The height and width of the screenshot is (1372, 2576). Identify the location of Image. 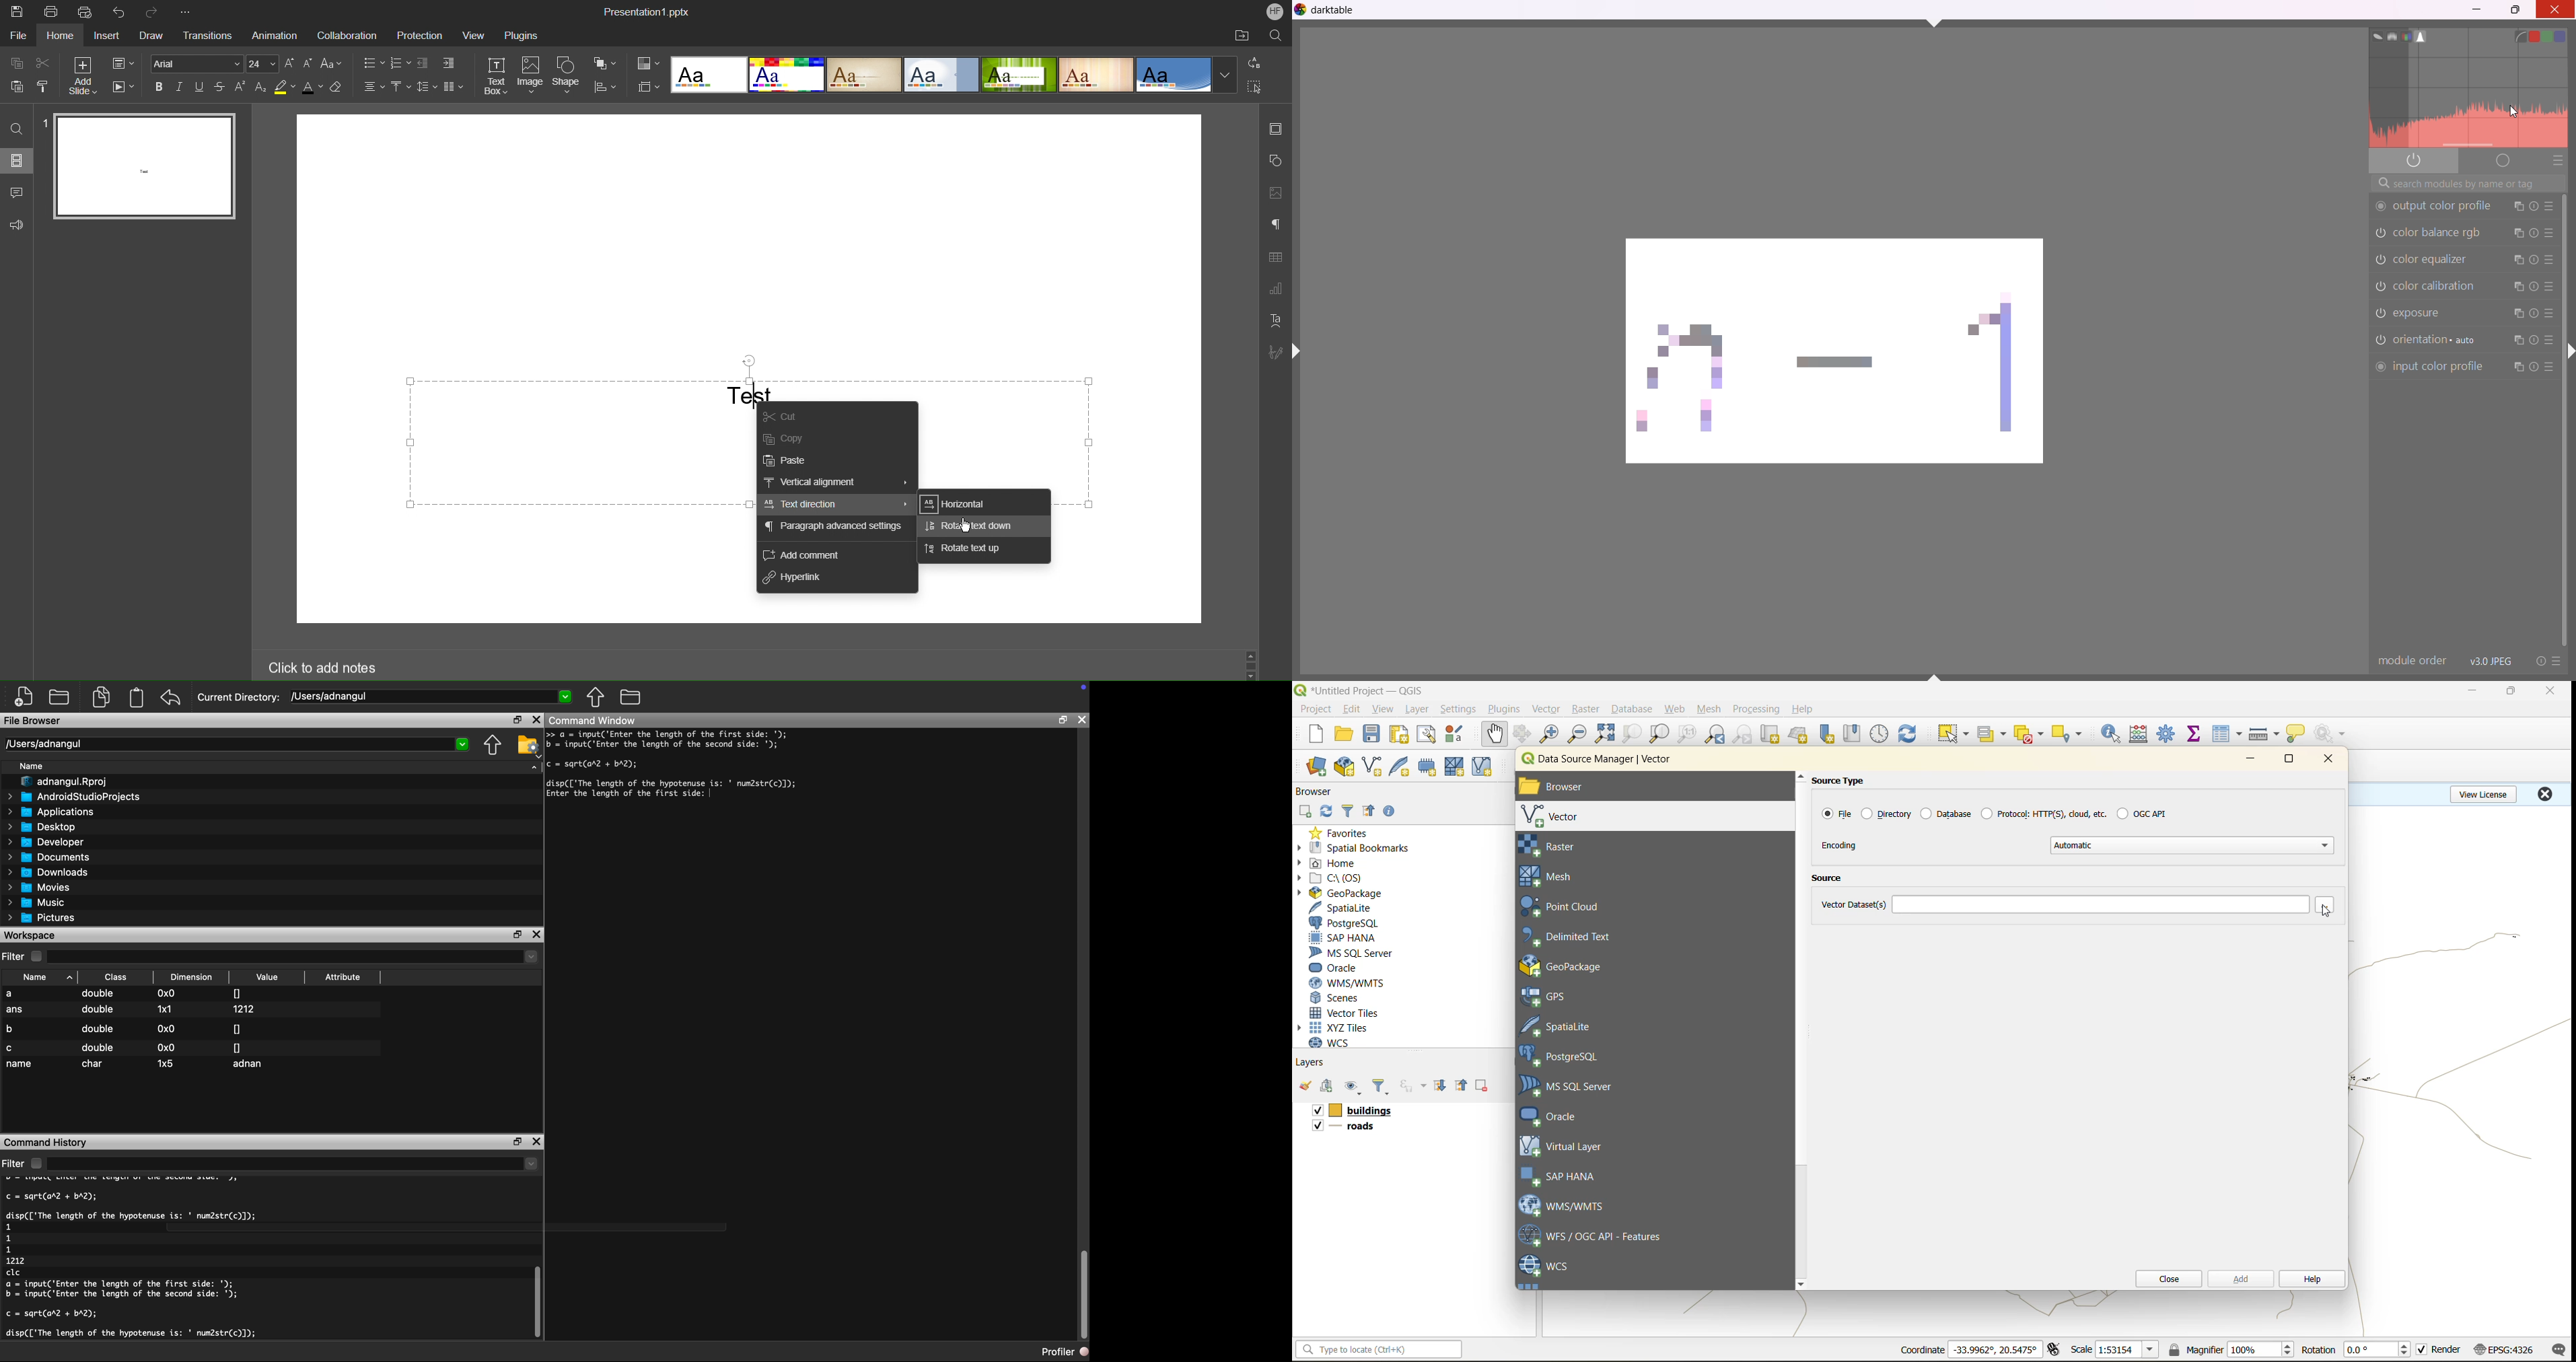
(531, 75).